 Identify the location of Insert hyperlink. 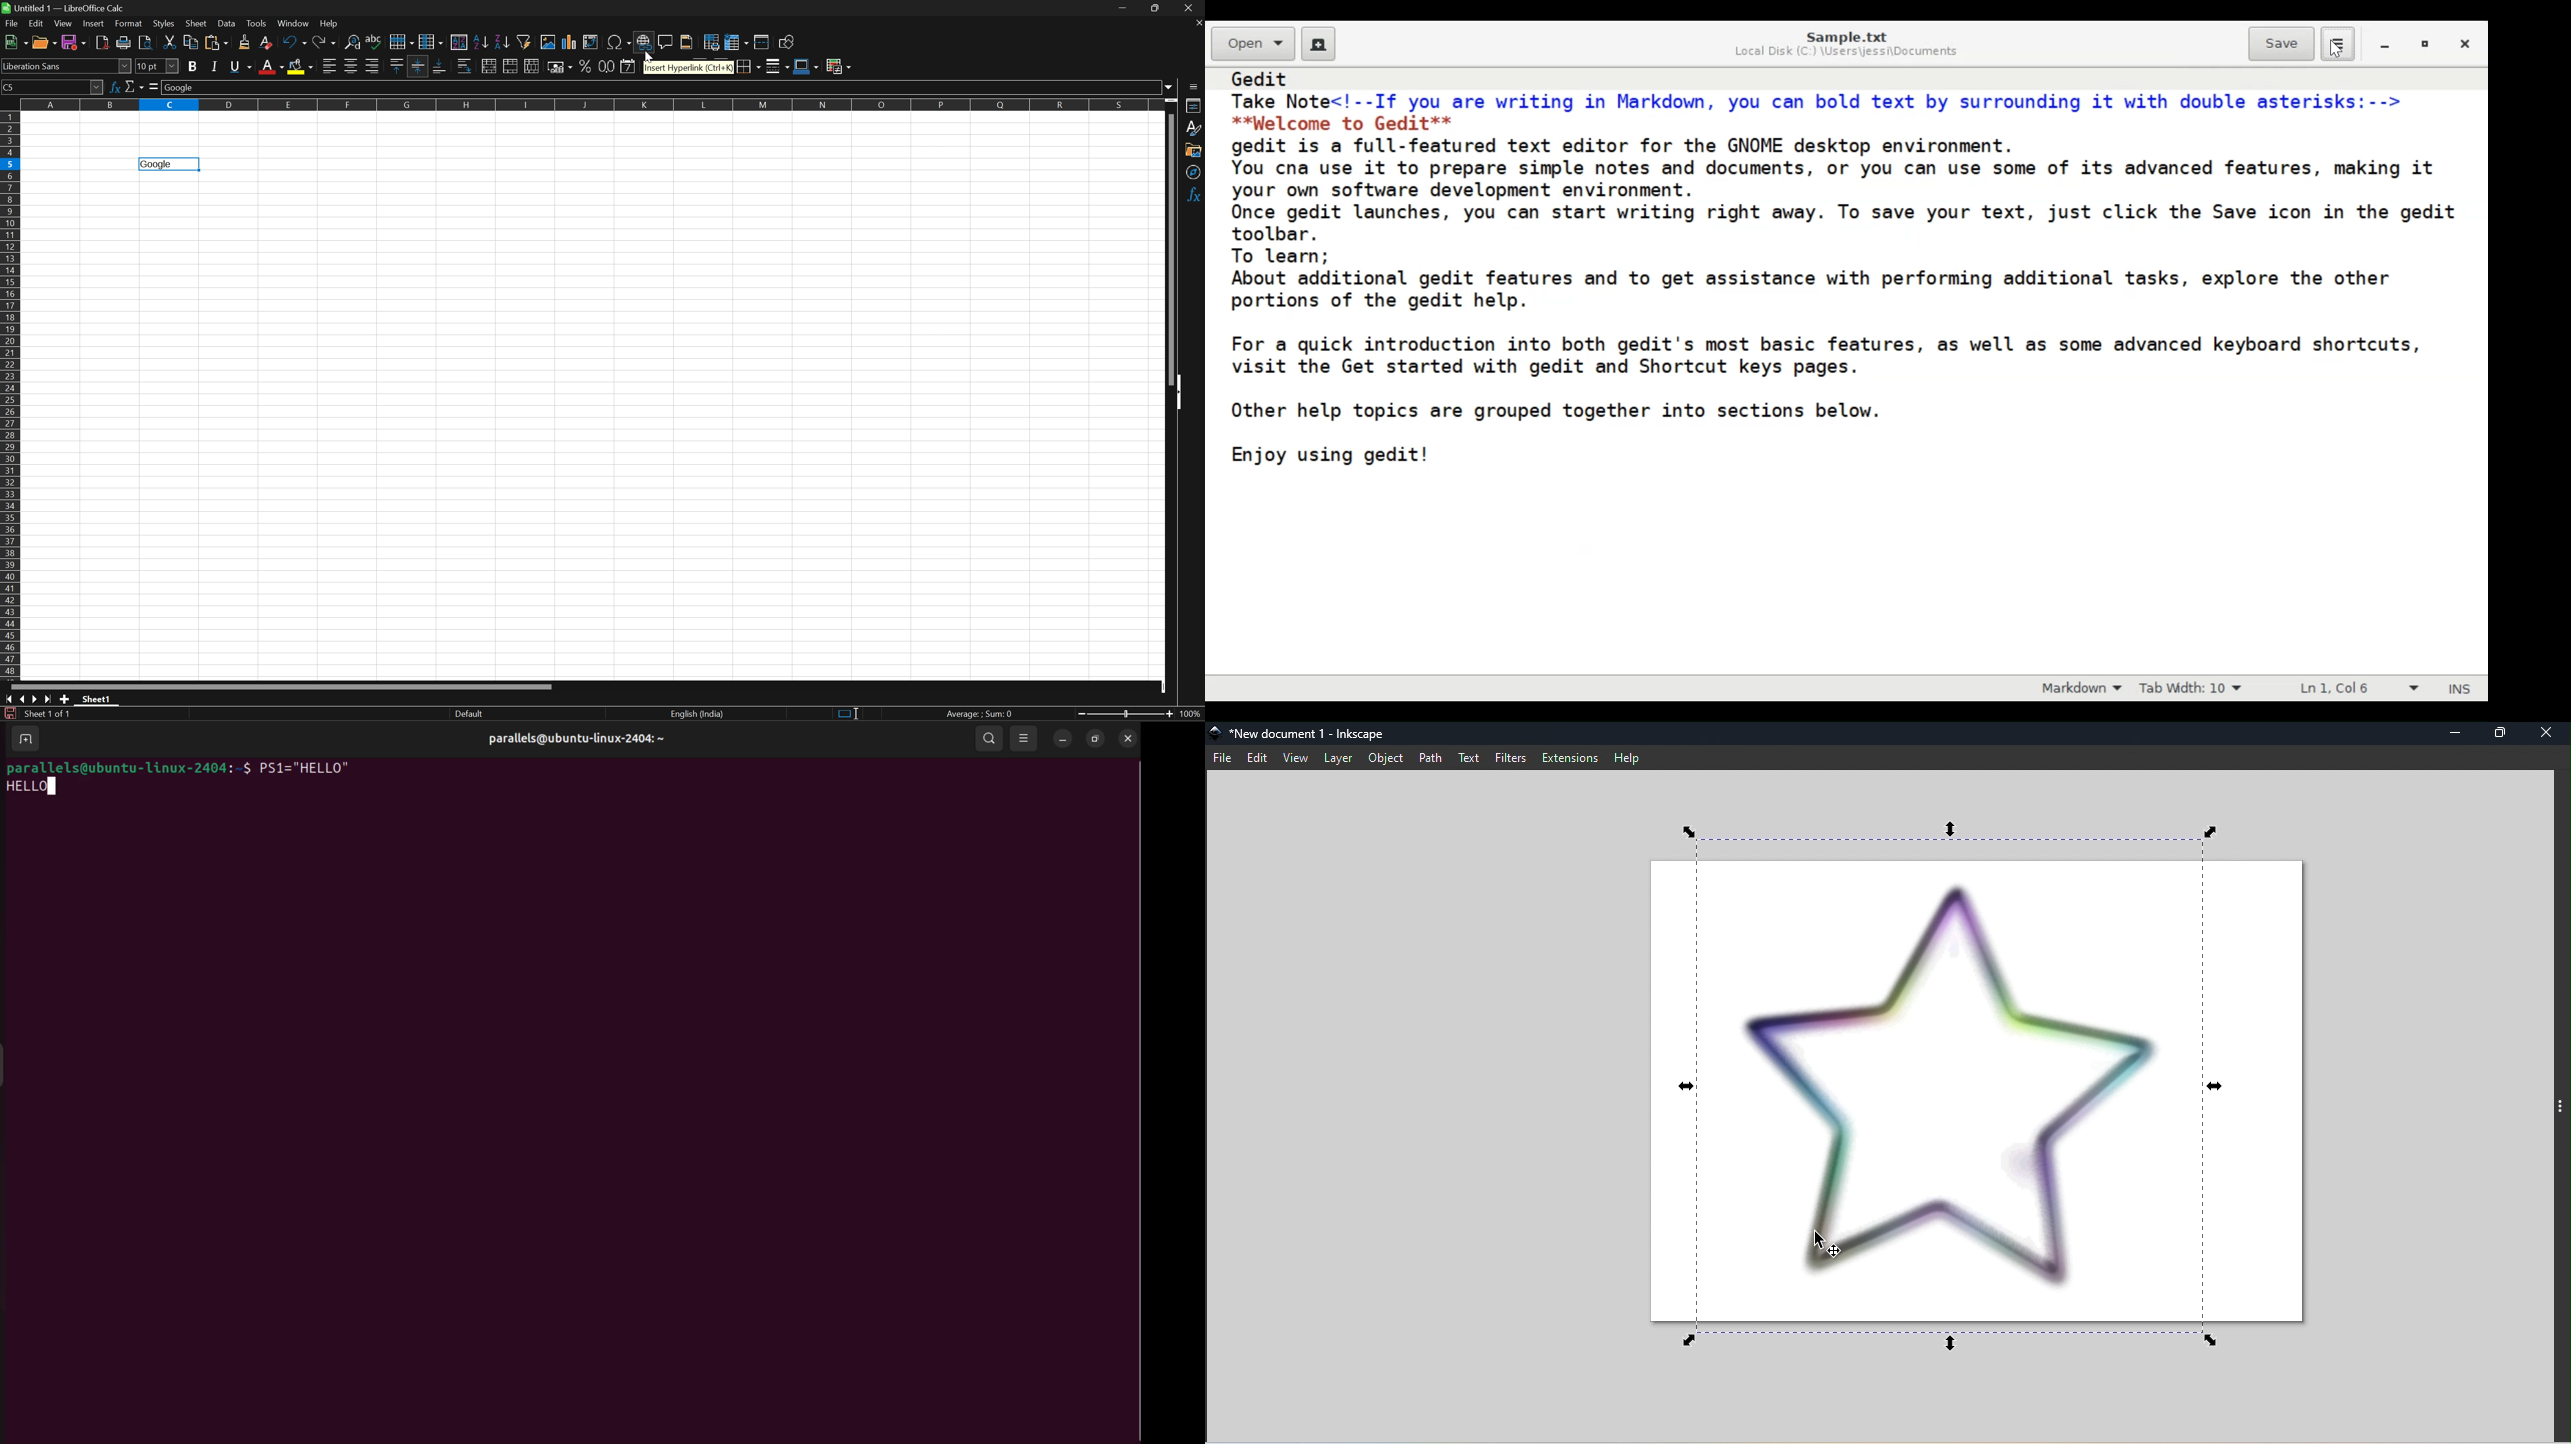
(643, 41).